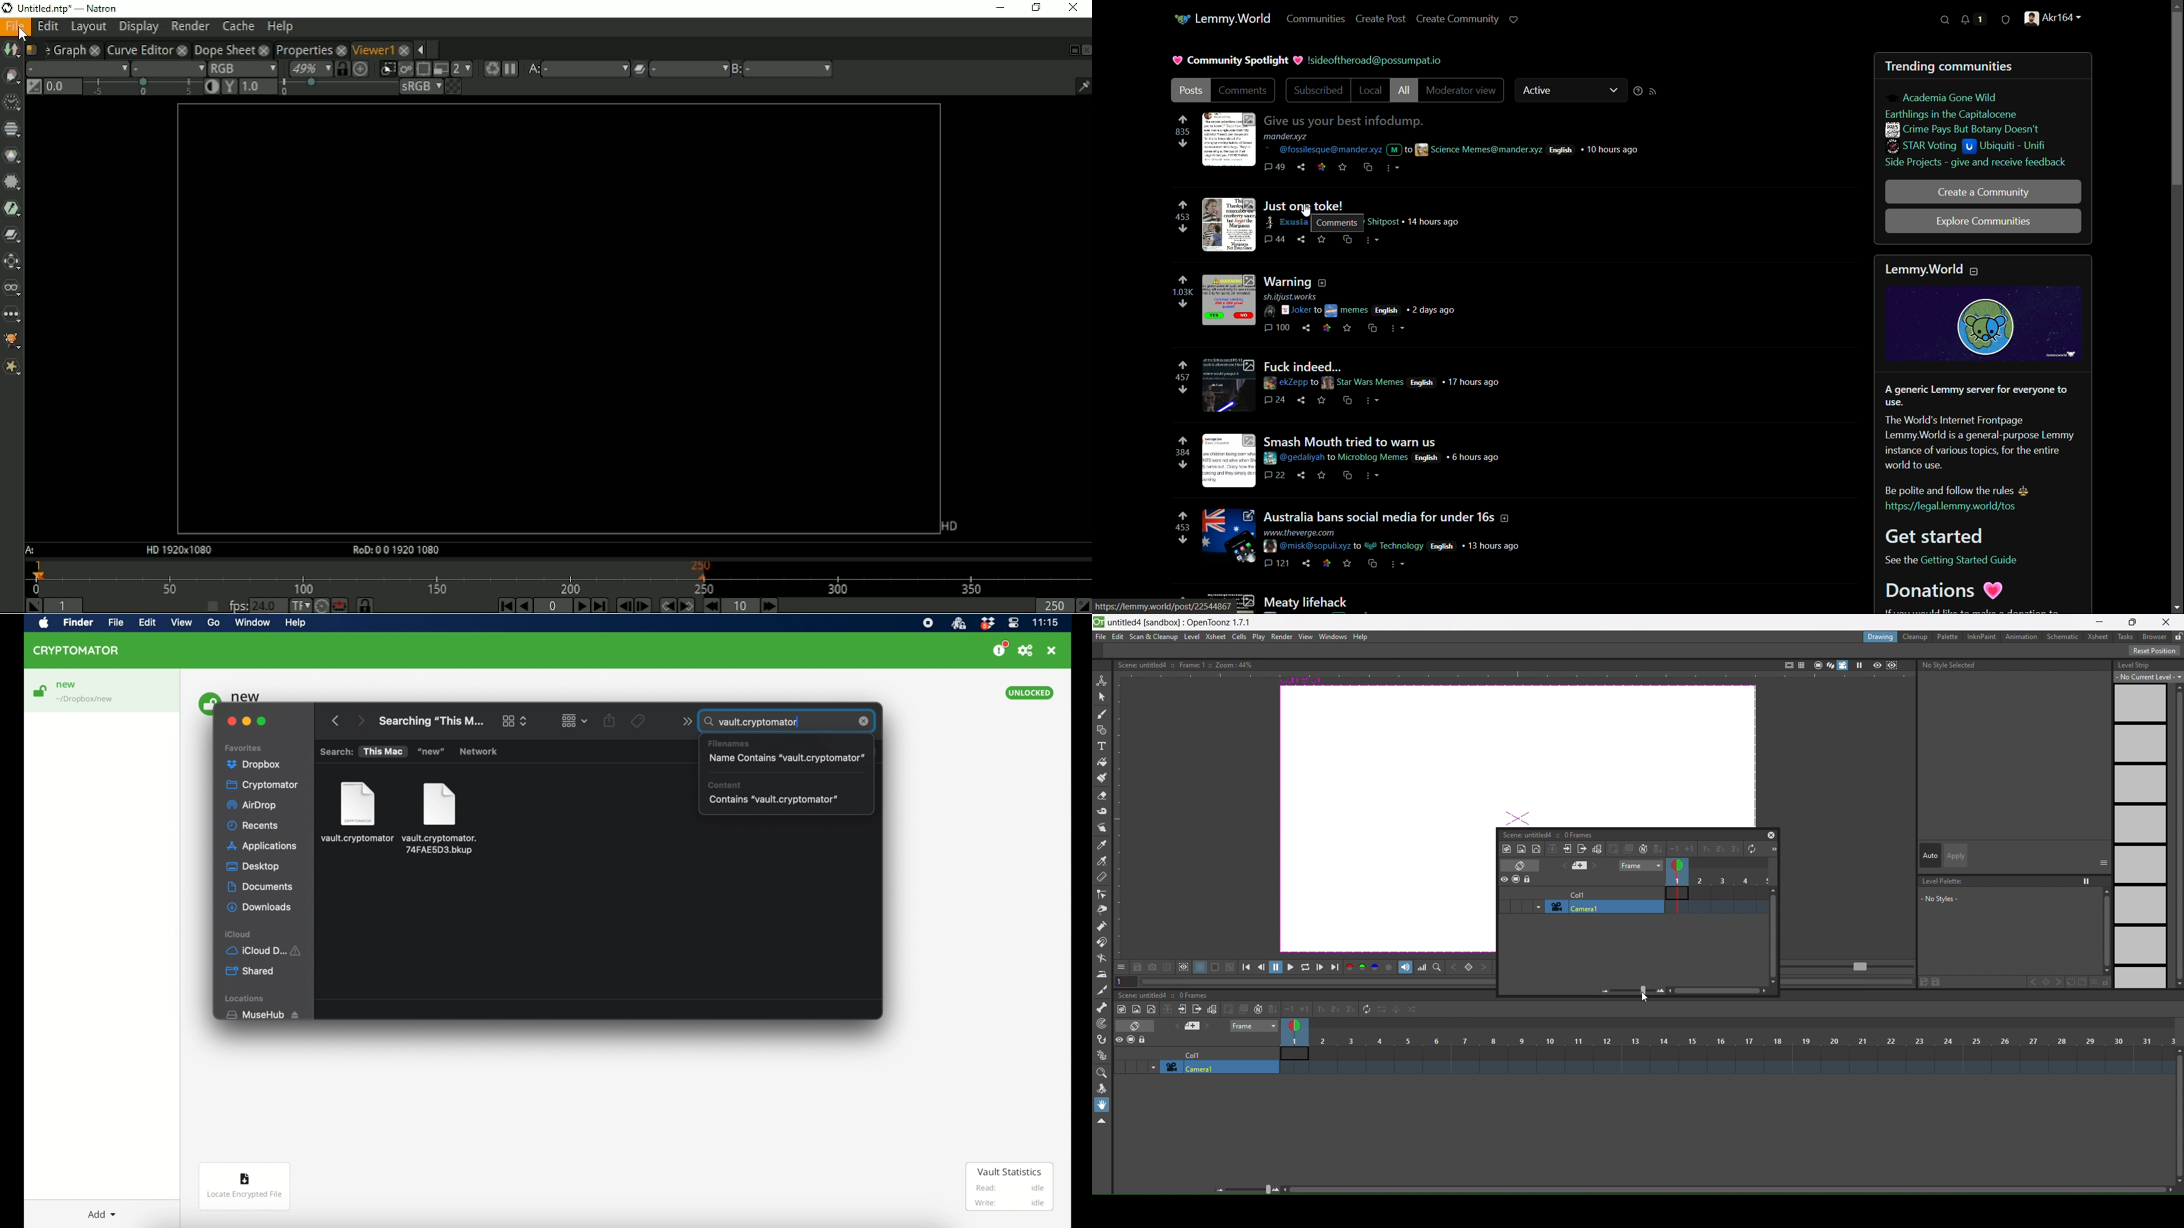 The image size is (2184, 1232). What do you see at coordinates (1437, 222) in the screenshot?
I see `14 hours ago` at bounding box center [1437, 222].